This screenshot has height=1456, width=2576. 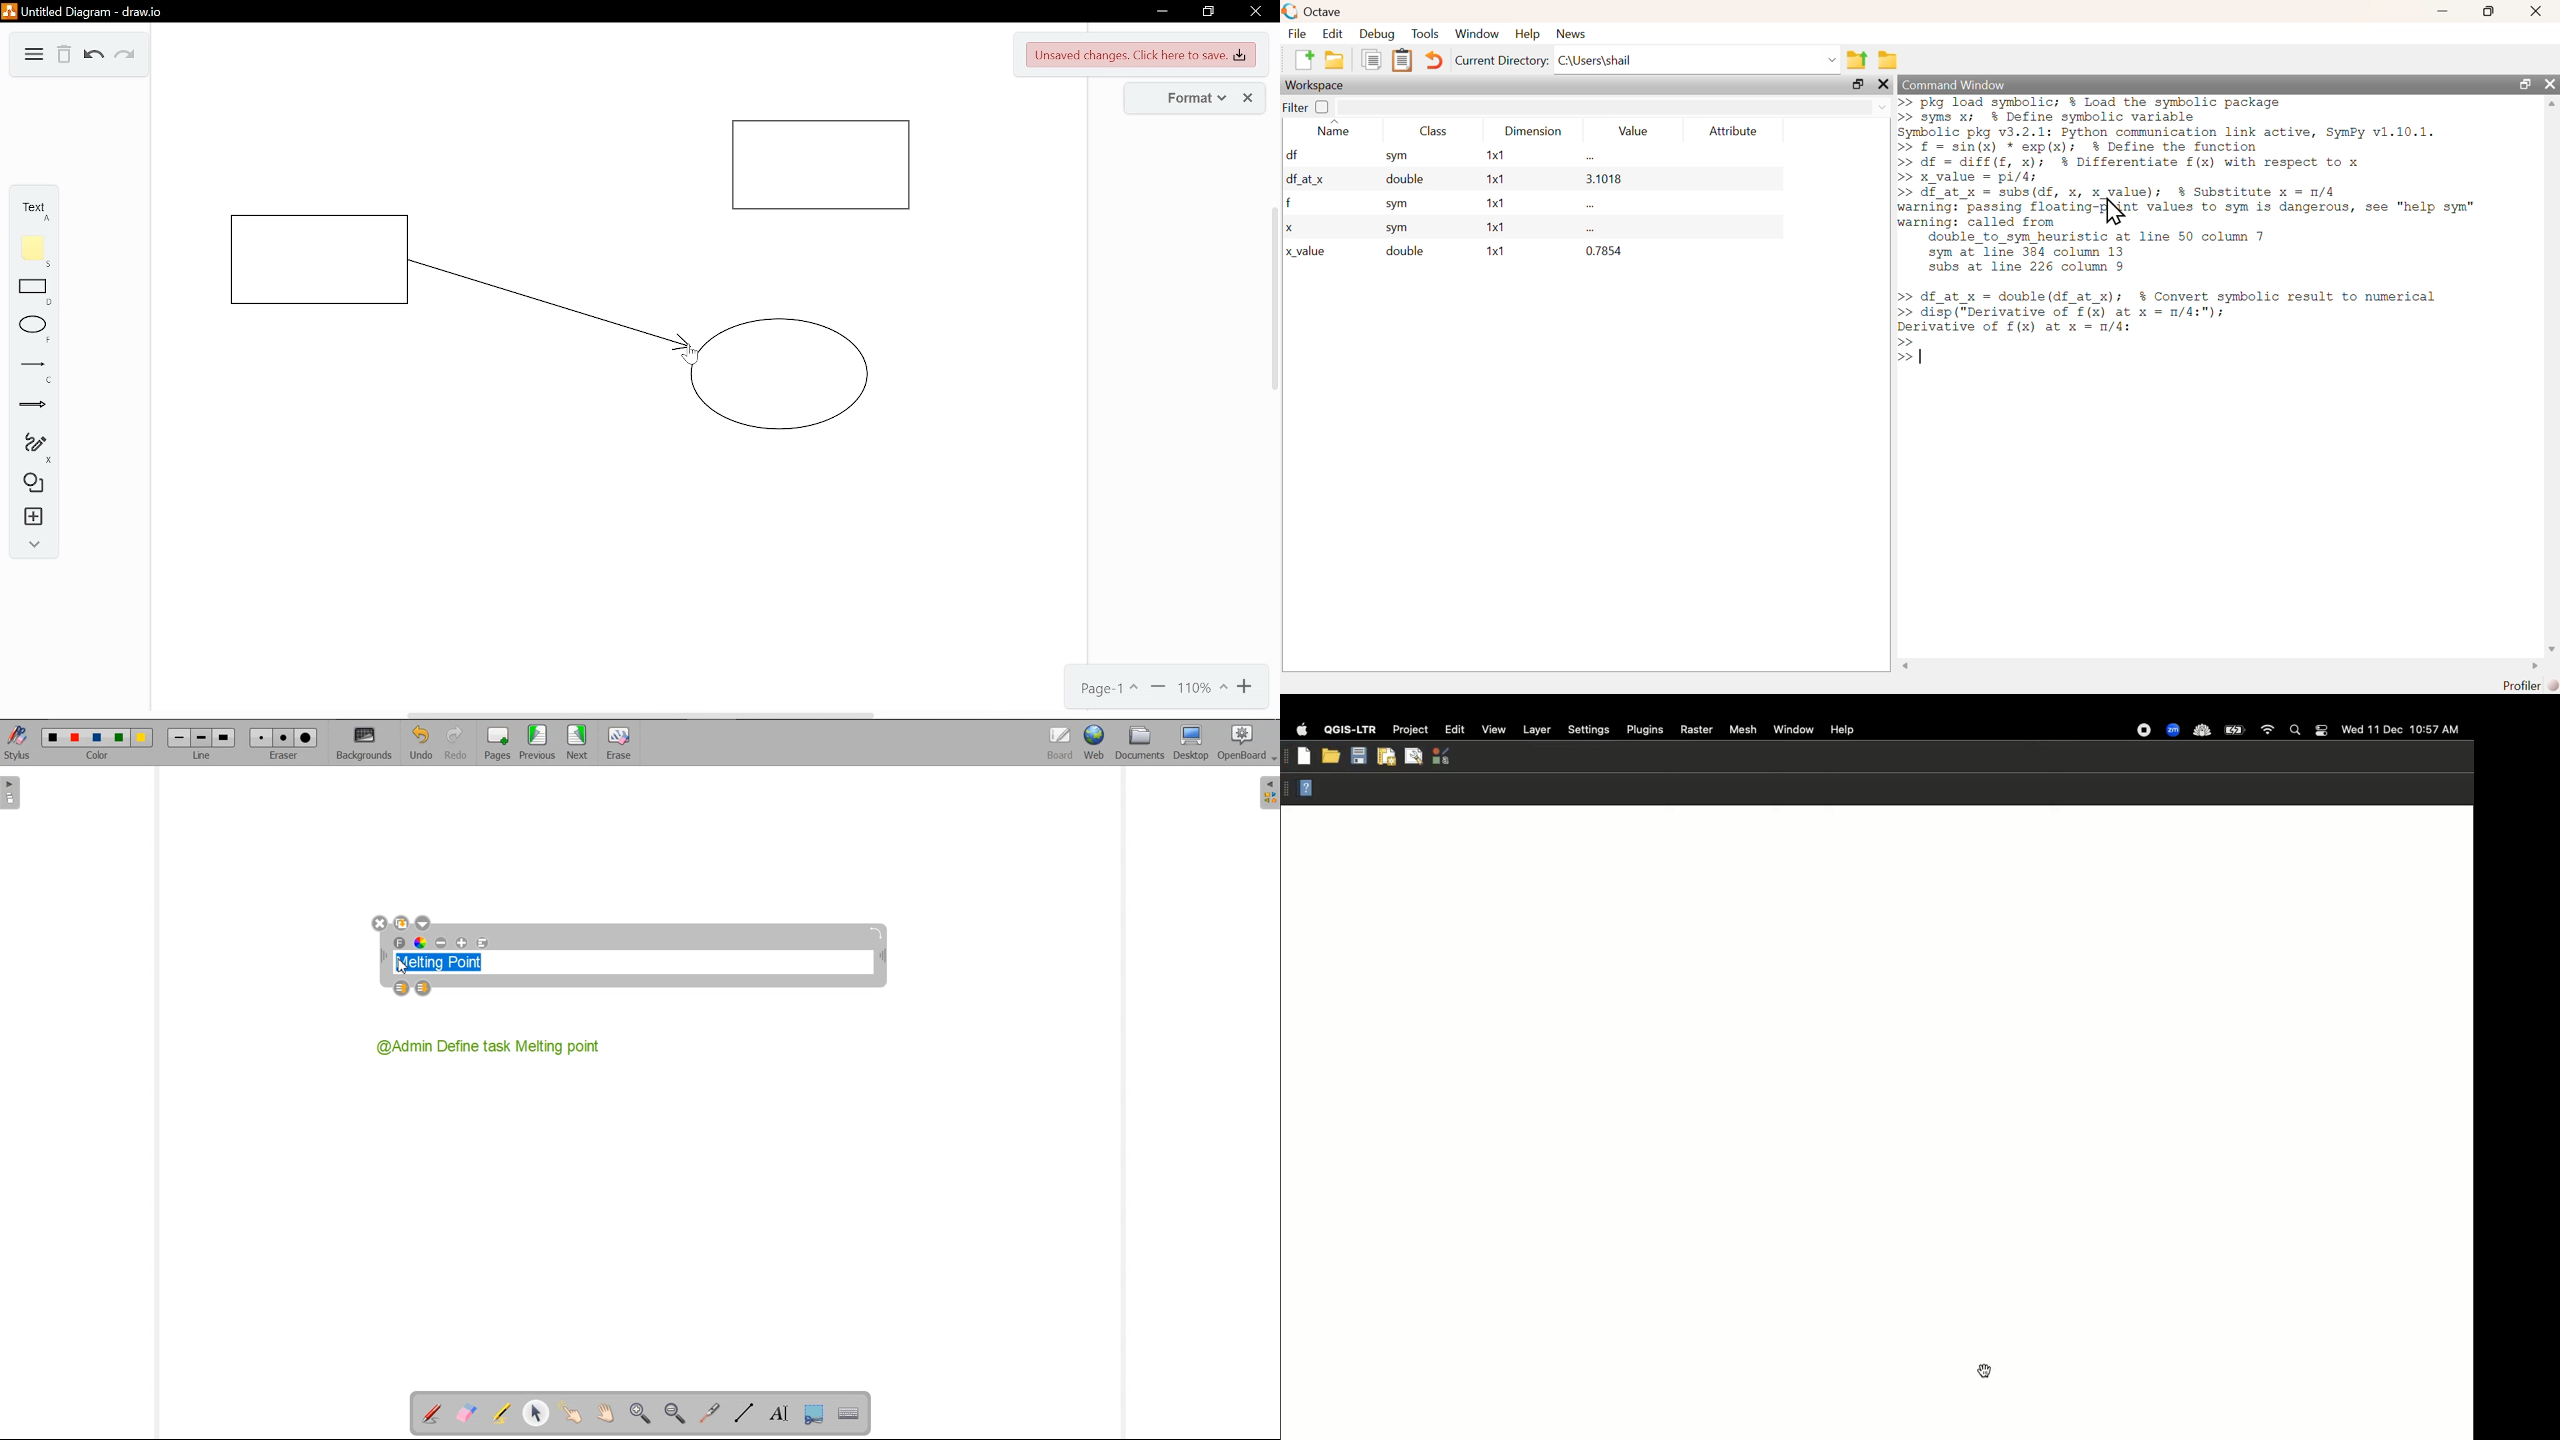 I want to click on expand/collapse, so click(x=31, y=547).